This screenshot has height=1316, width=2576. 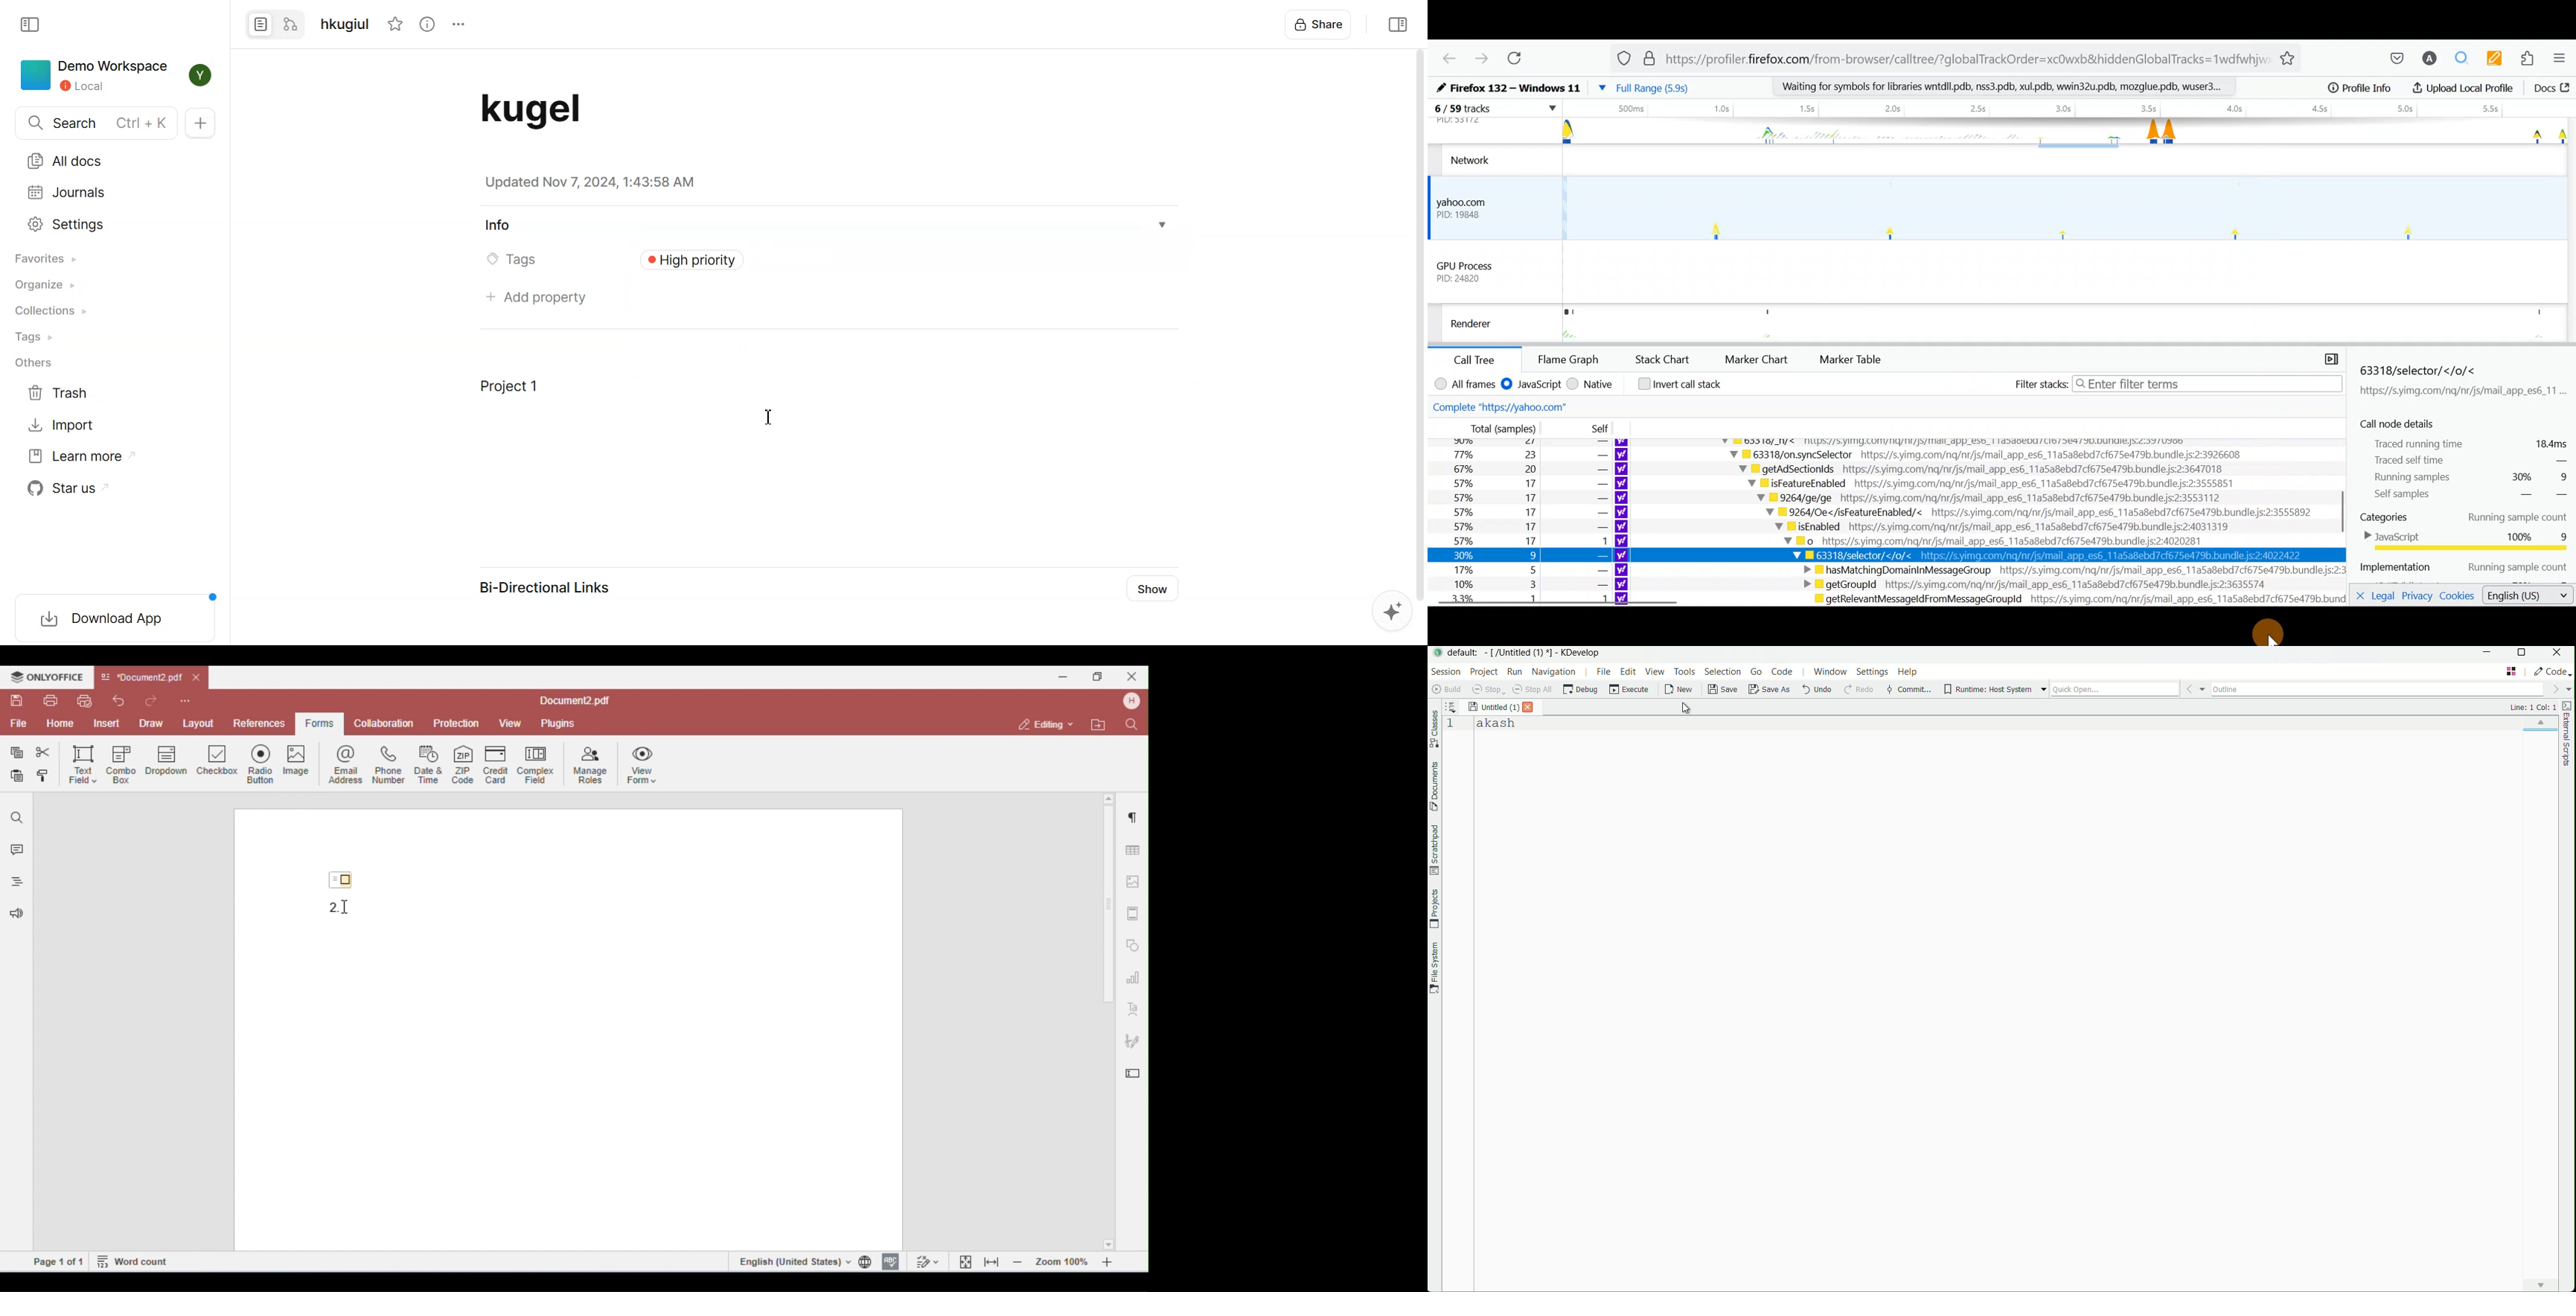 What do you see at coordinates (2498, 58) in the screenshot?
I see `Multi keywords highlighter` at bounding box center [2498, 58].